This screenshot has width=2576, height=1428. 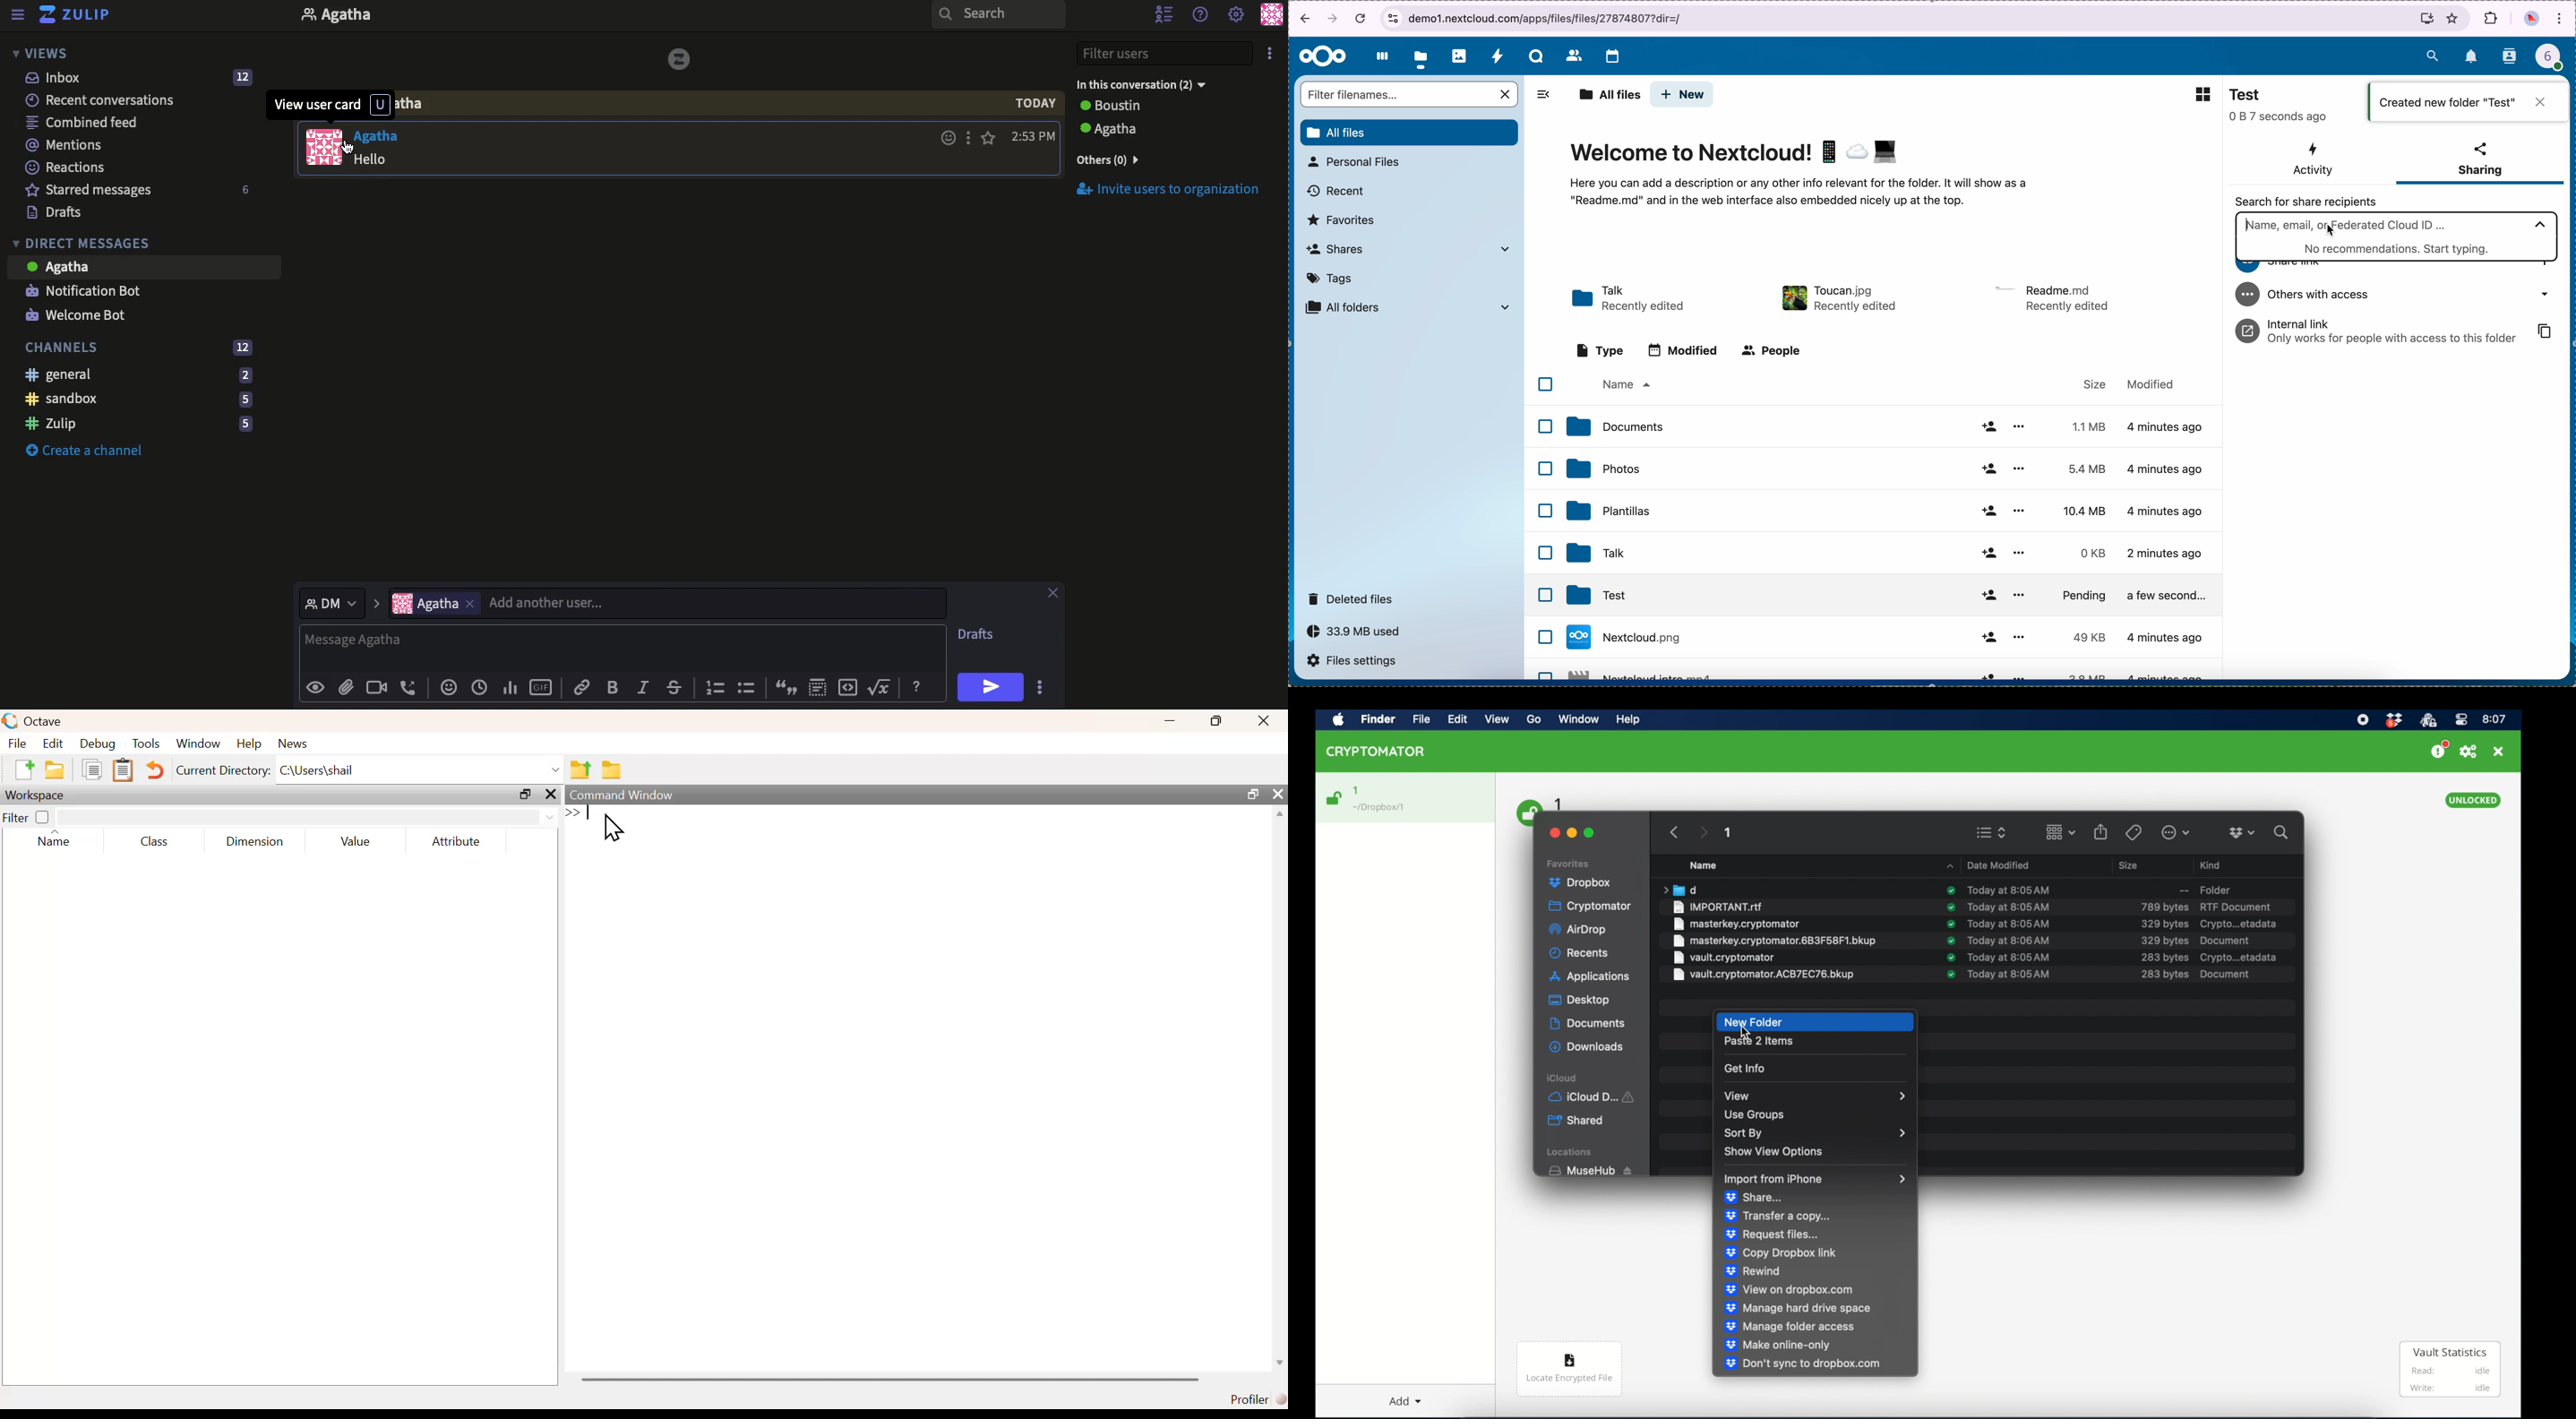 I want to click on shared, so click(x=1577, y=1121).